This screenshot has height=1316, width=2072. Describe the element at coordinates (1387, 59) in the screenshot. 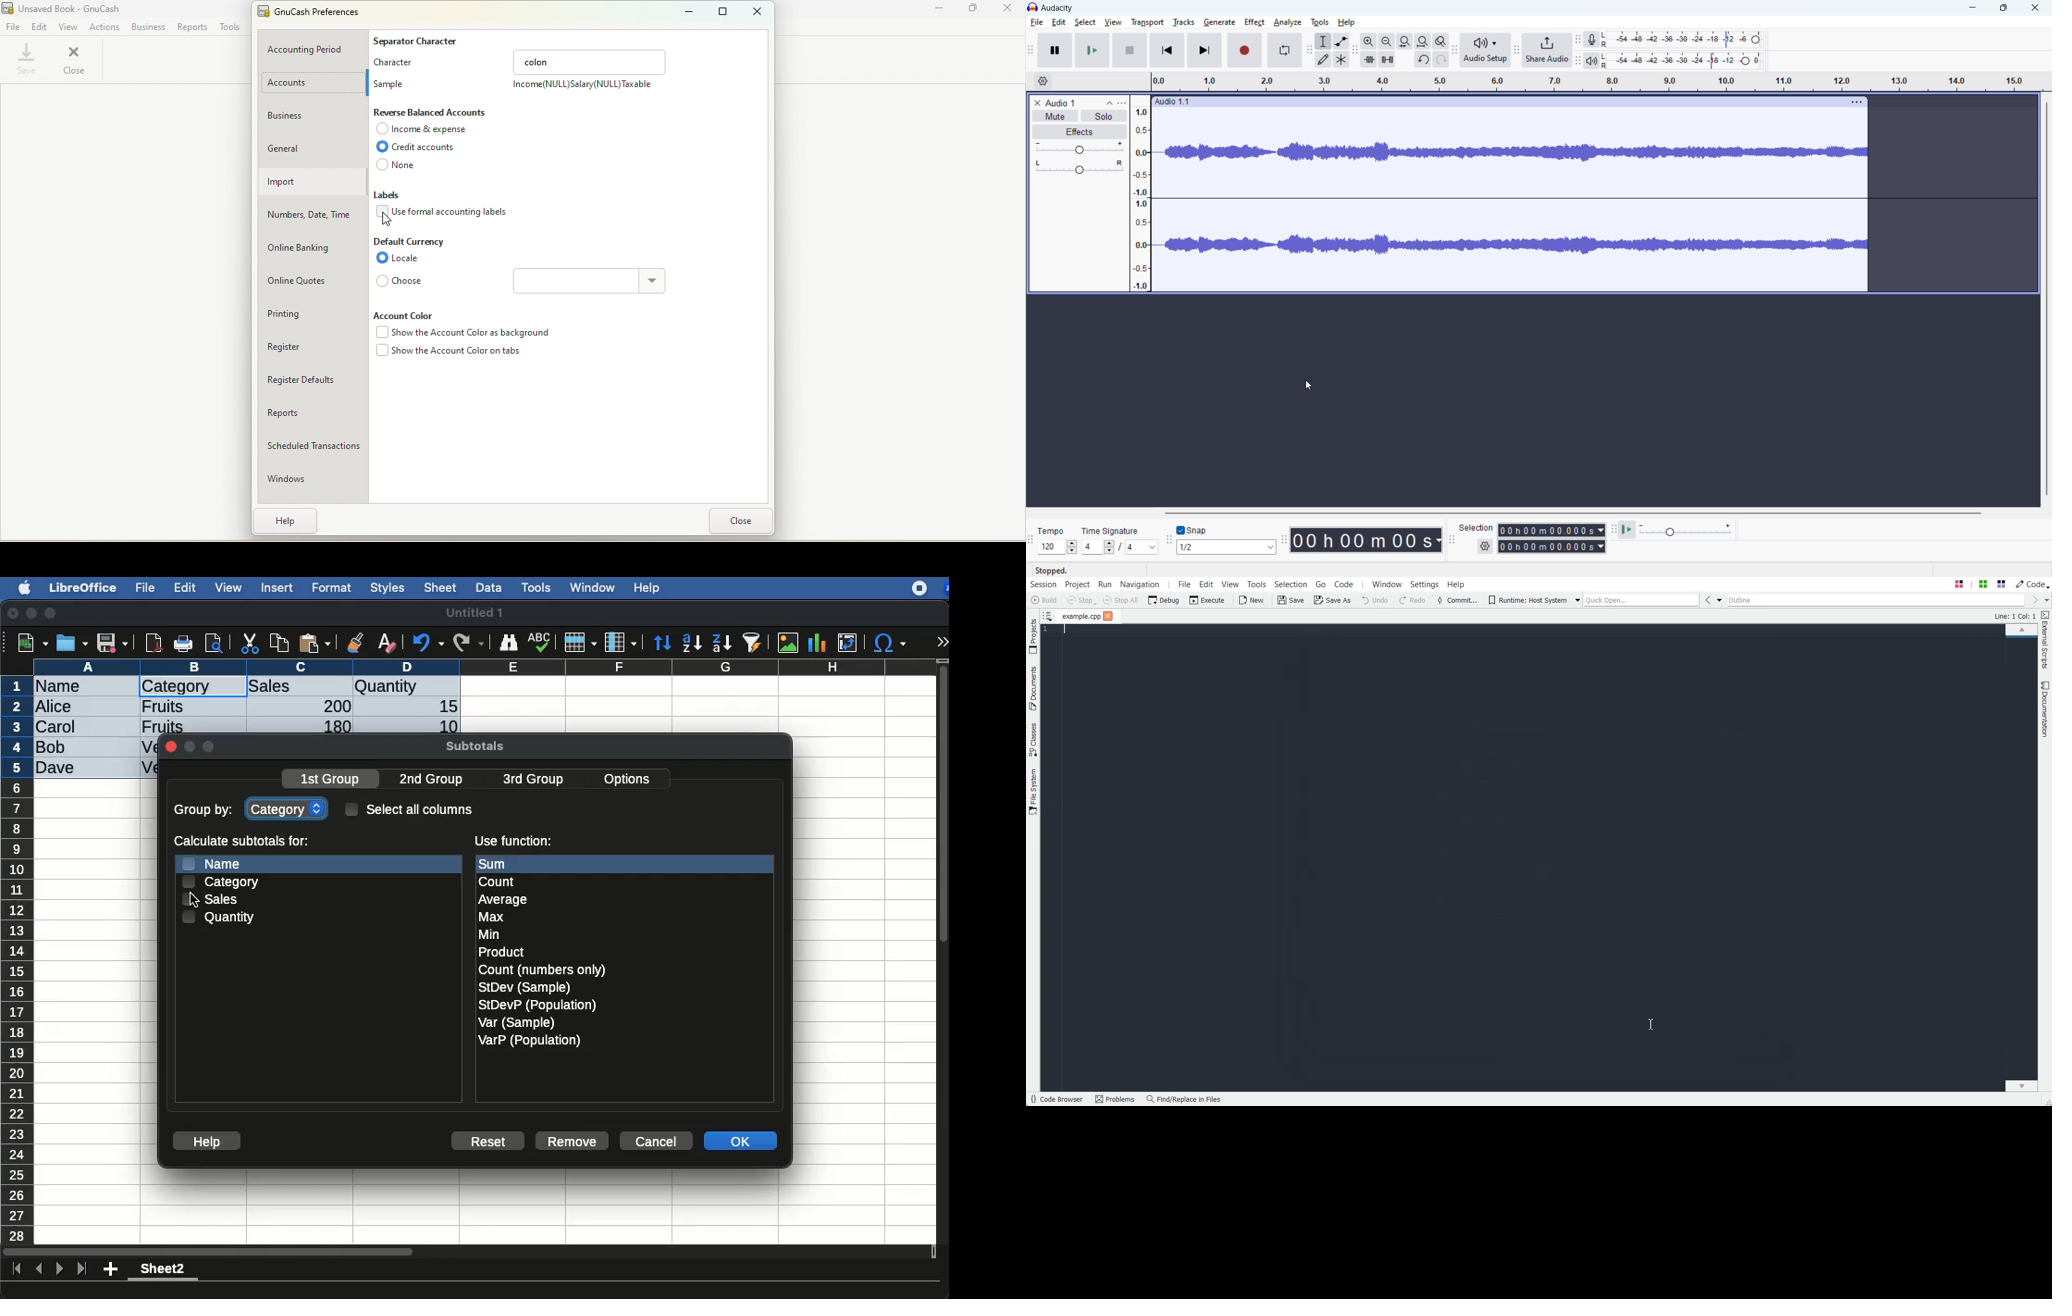

I see `silence audio selection` at that location.